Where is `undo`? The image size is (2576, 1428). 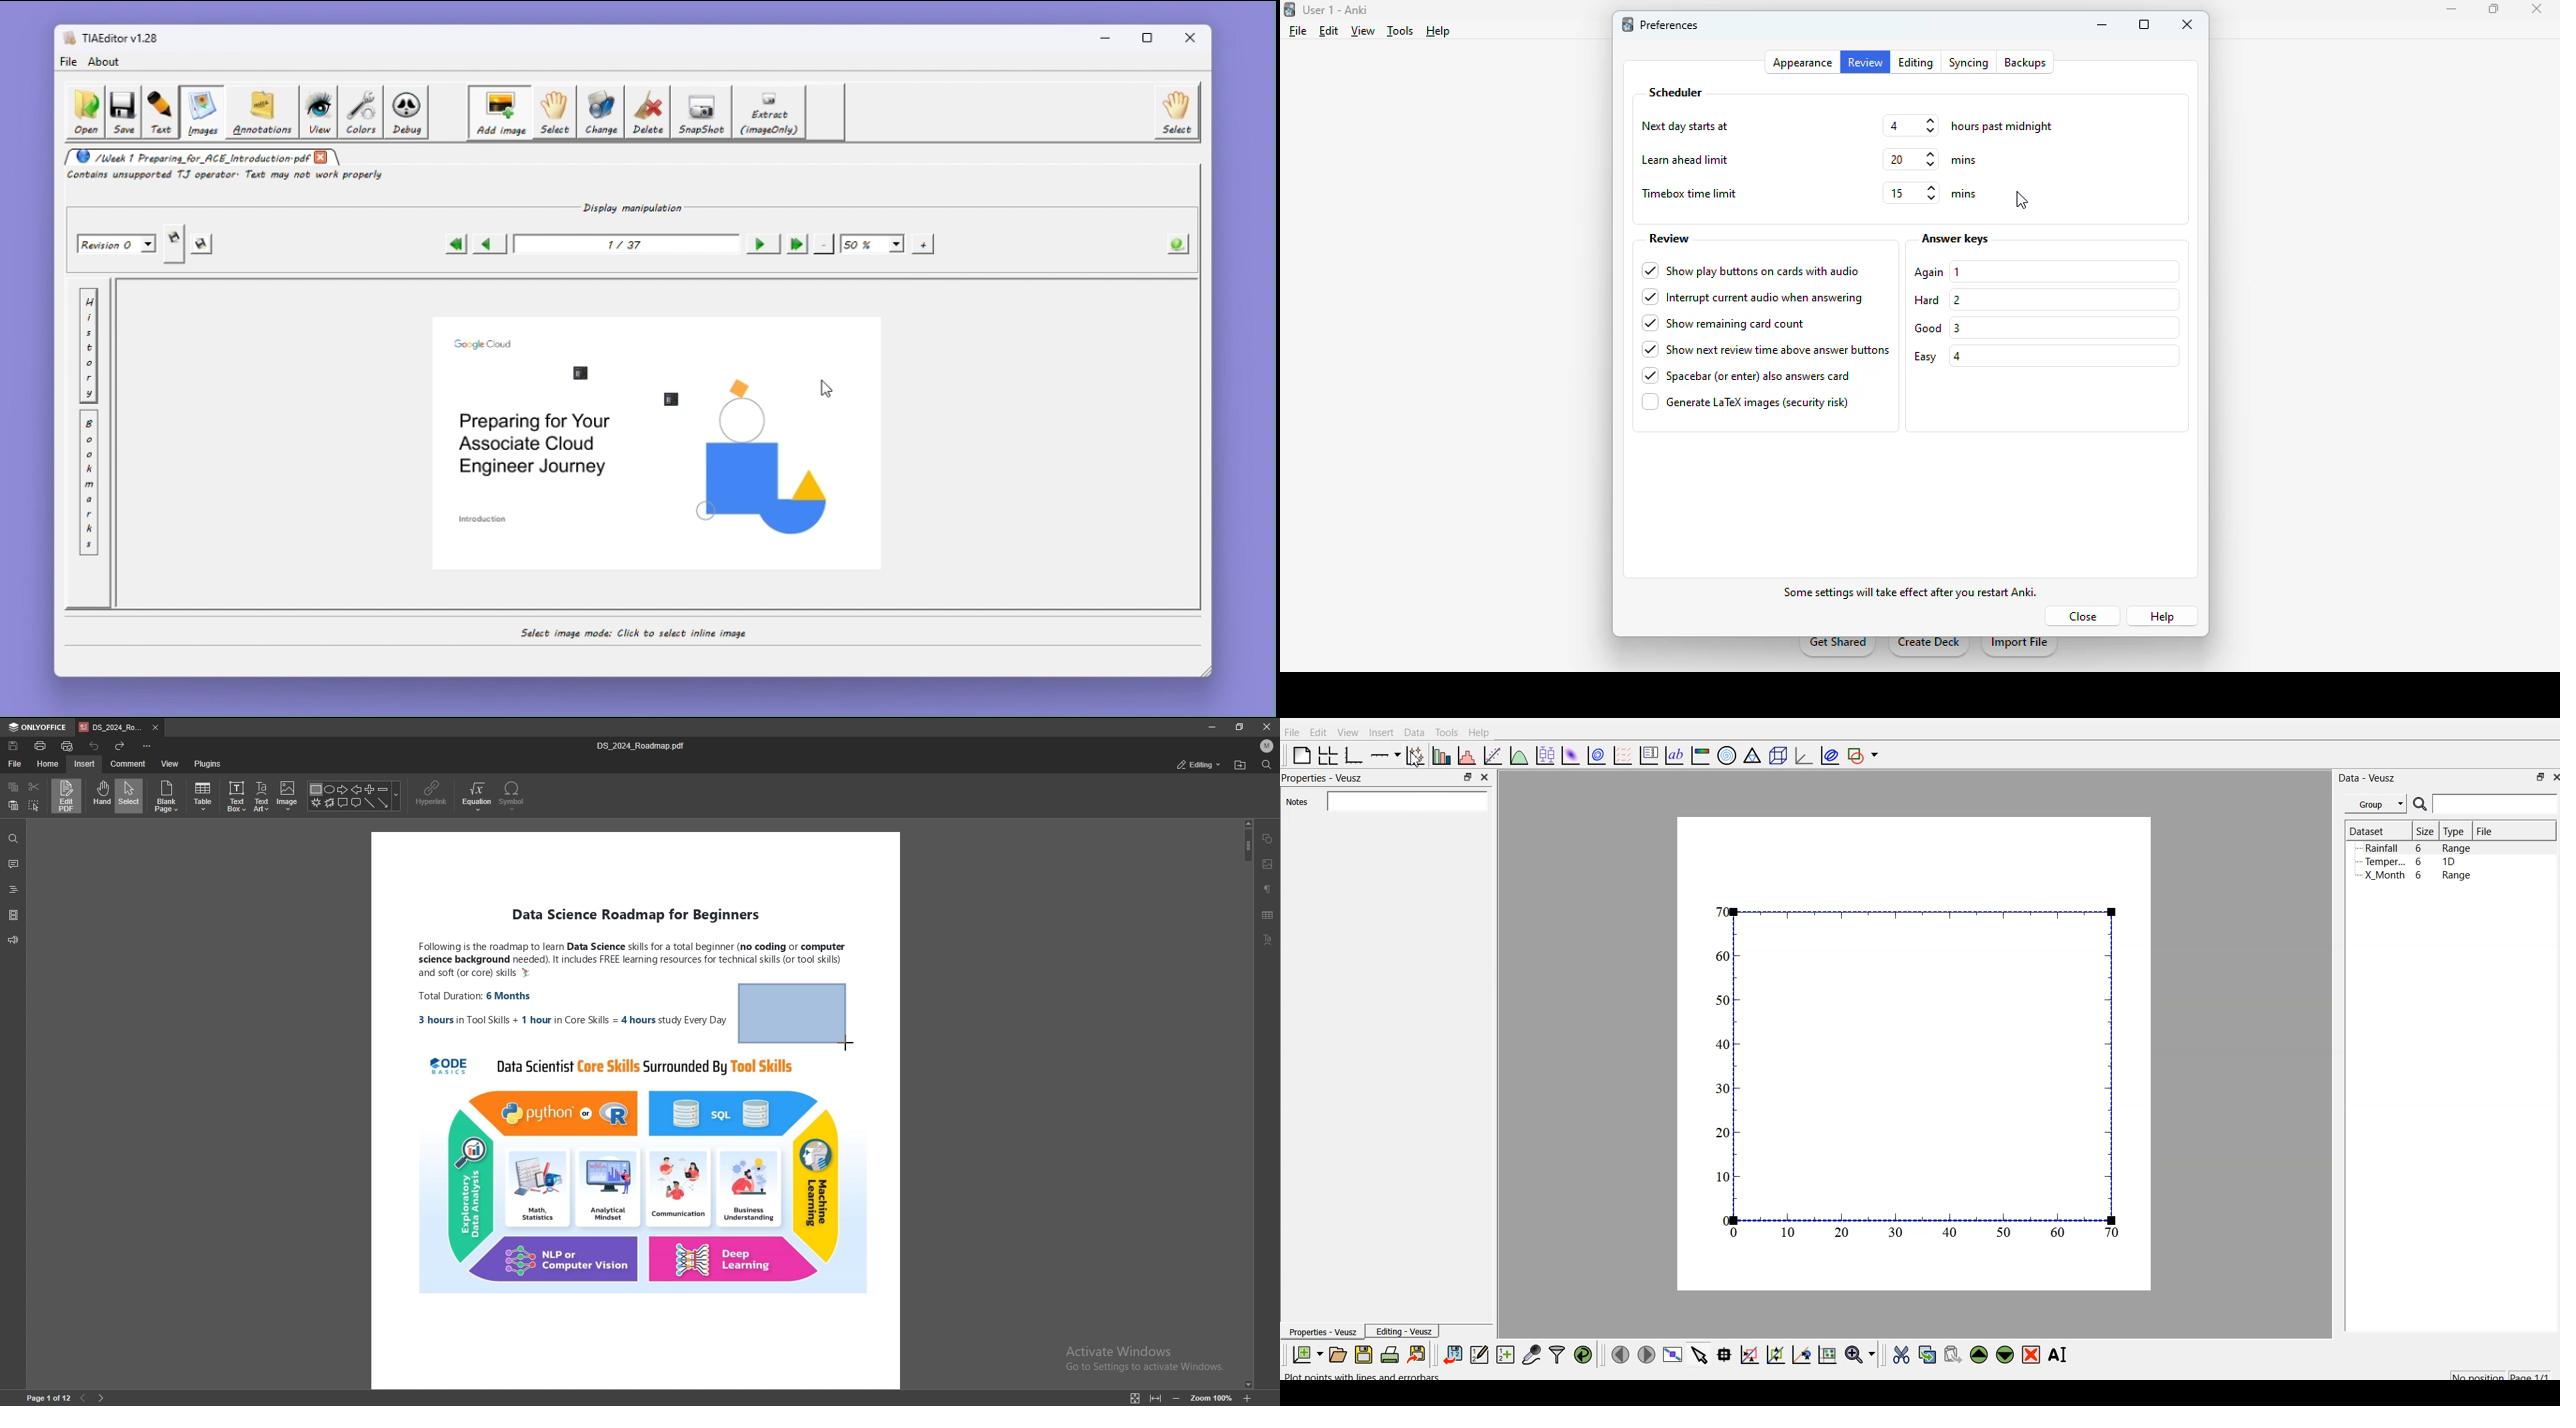 undo is located at coordinates (95, 745).